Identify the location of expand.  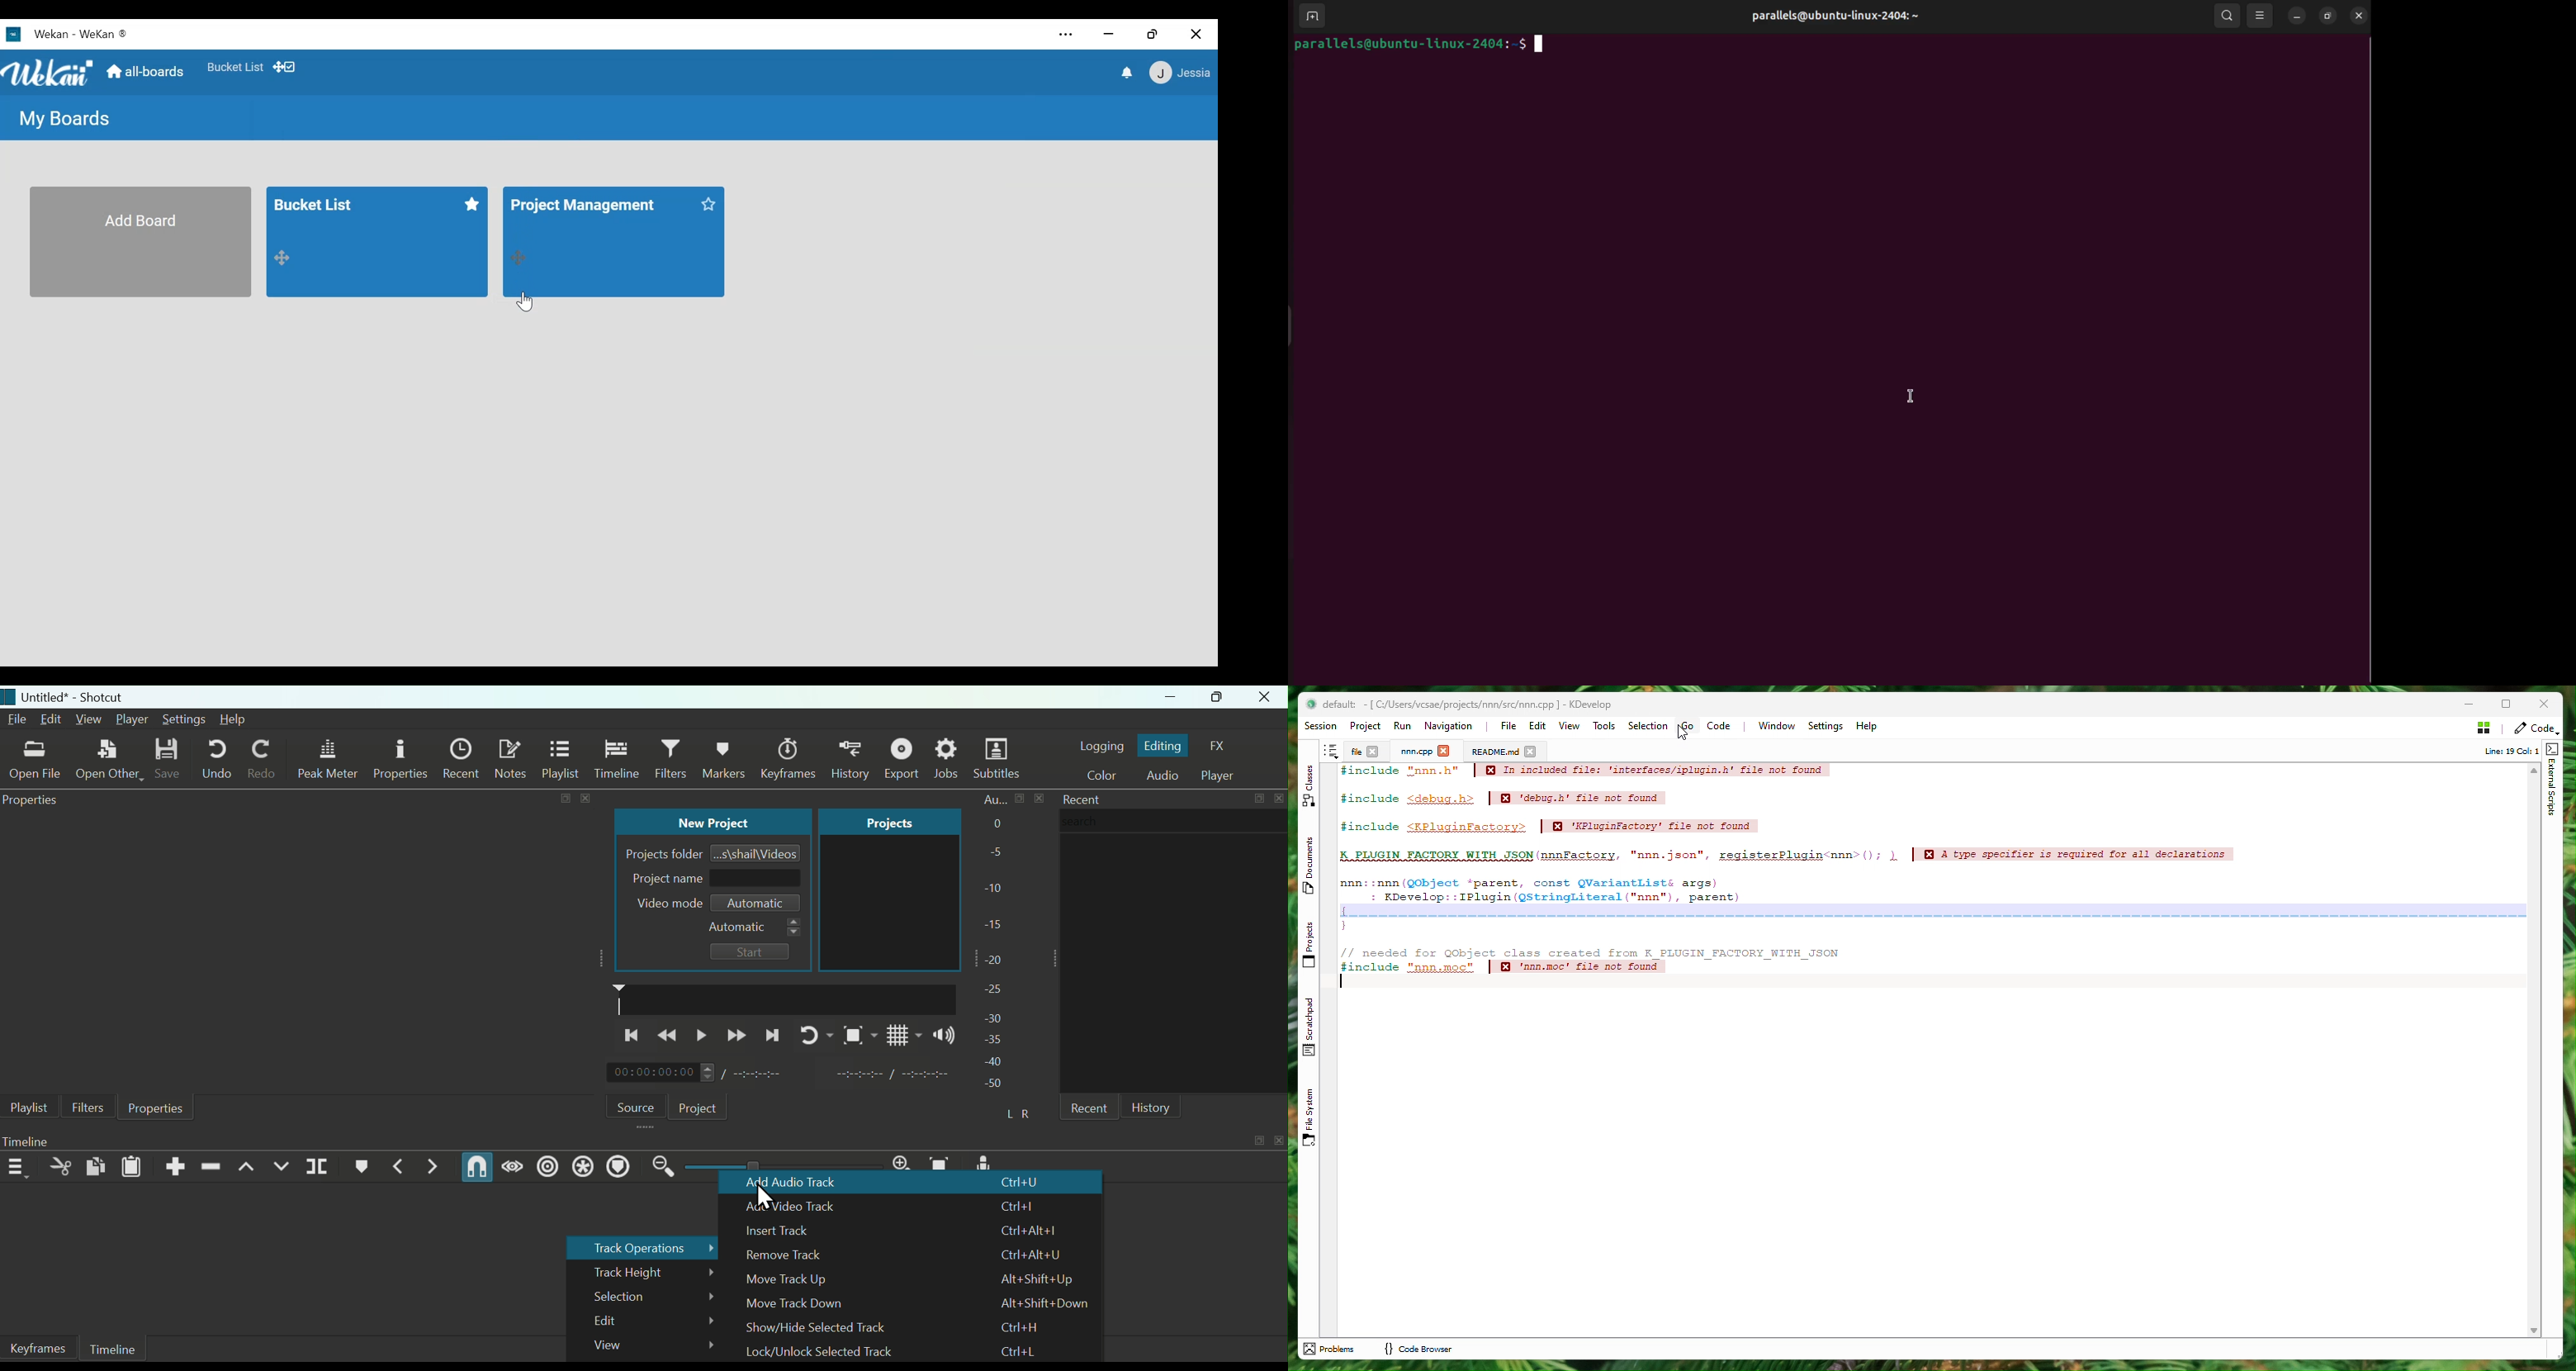
(1257, 1141).